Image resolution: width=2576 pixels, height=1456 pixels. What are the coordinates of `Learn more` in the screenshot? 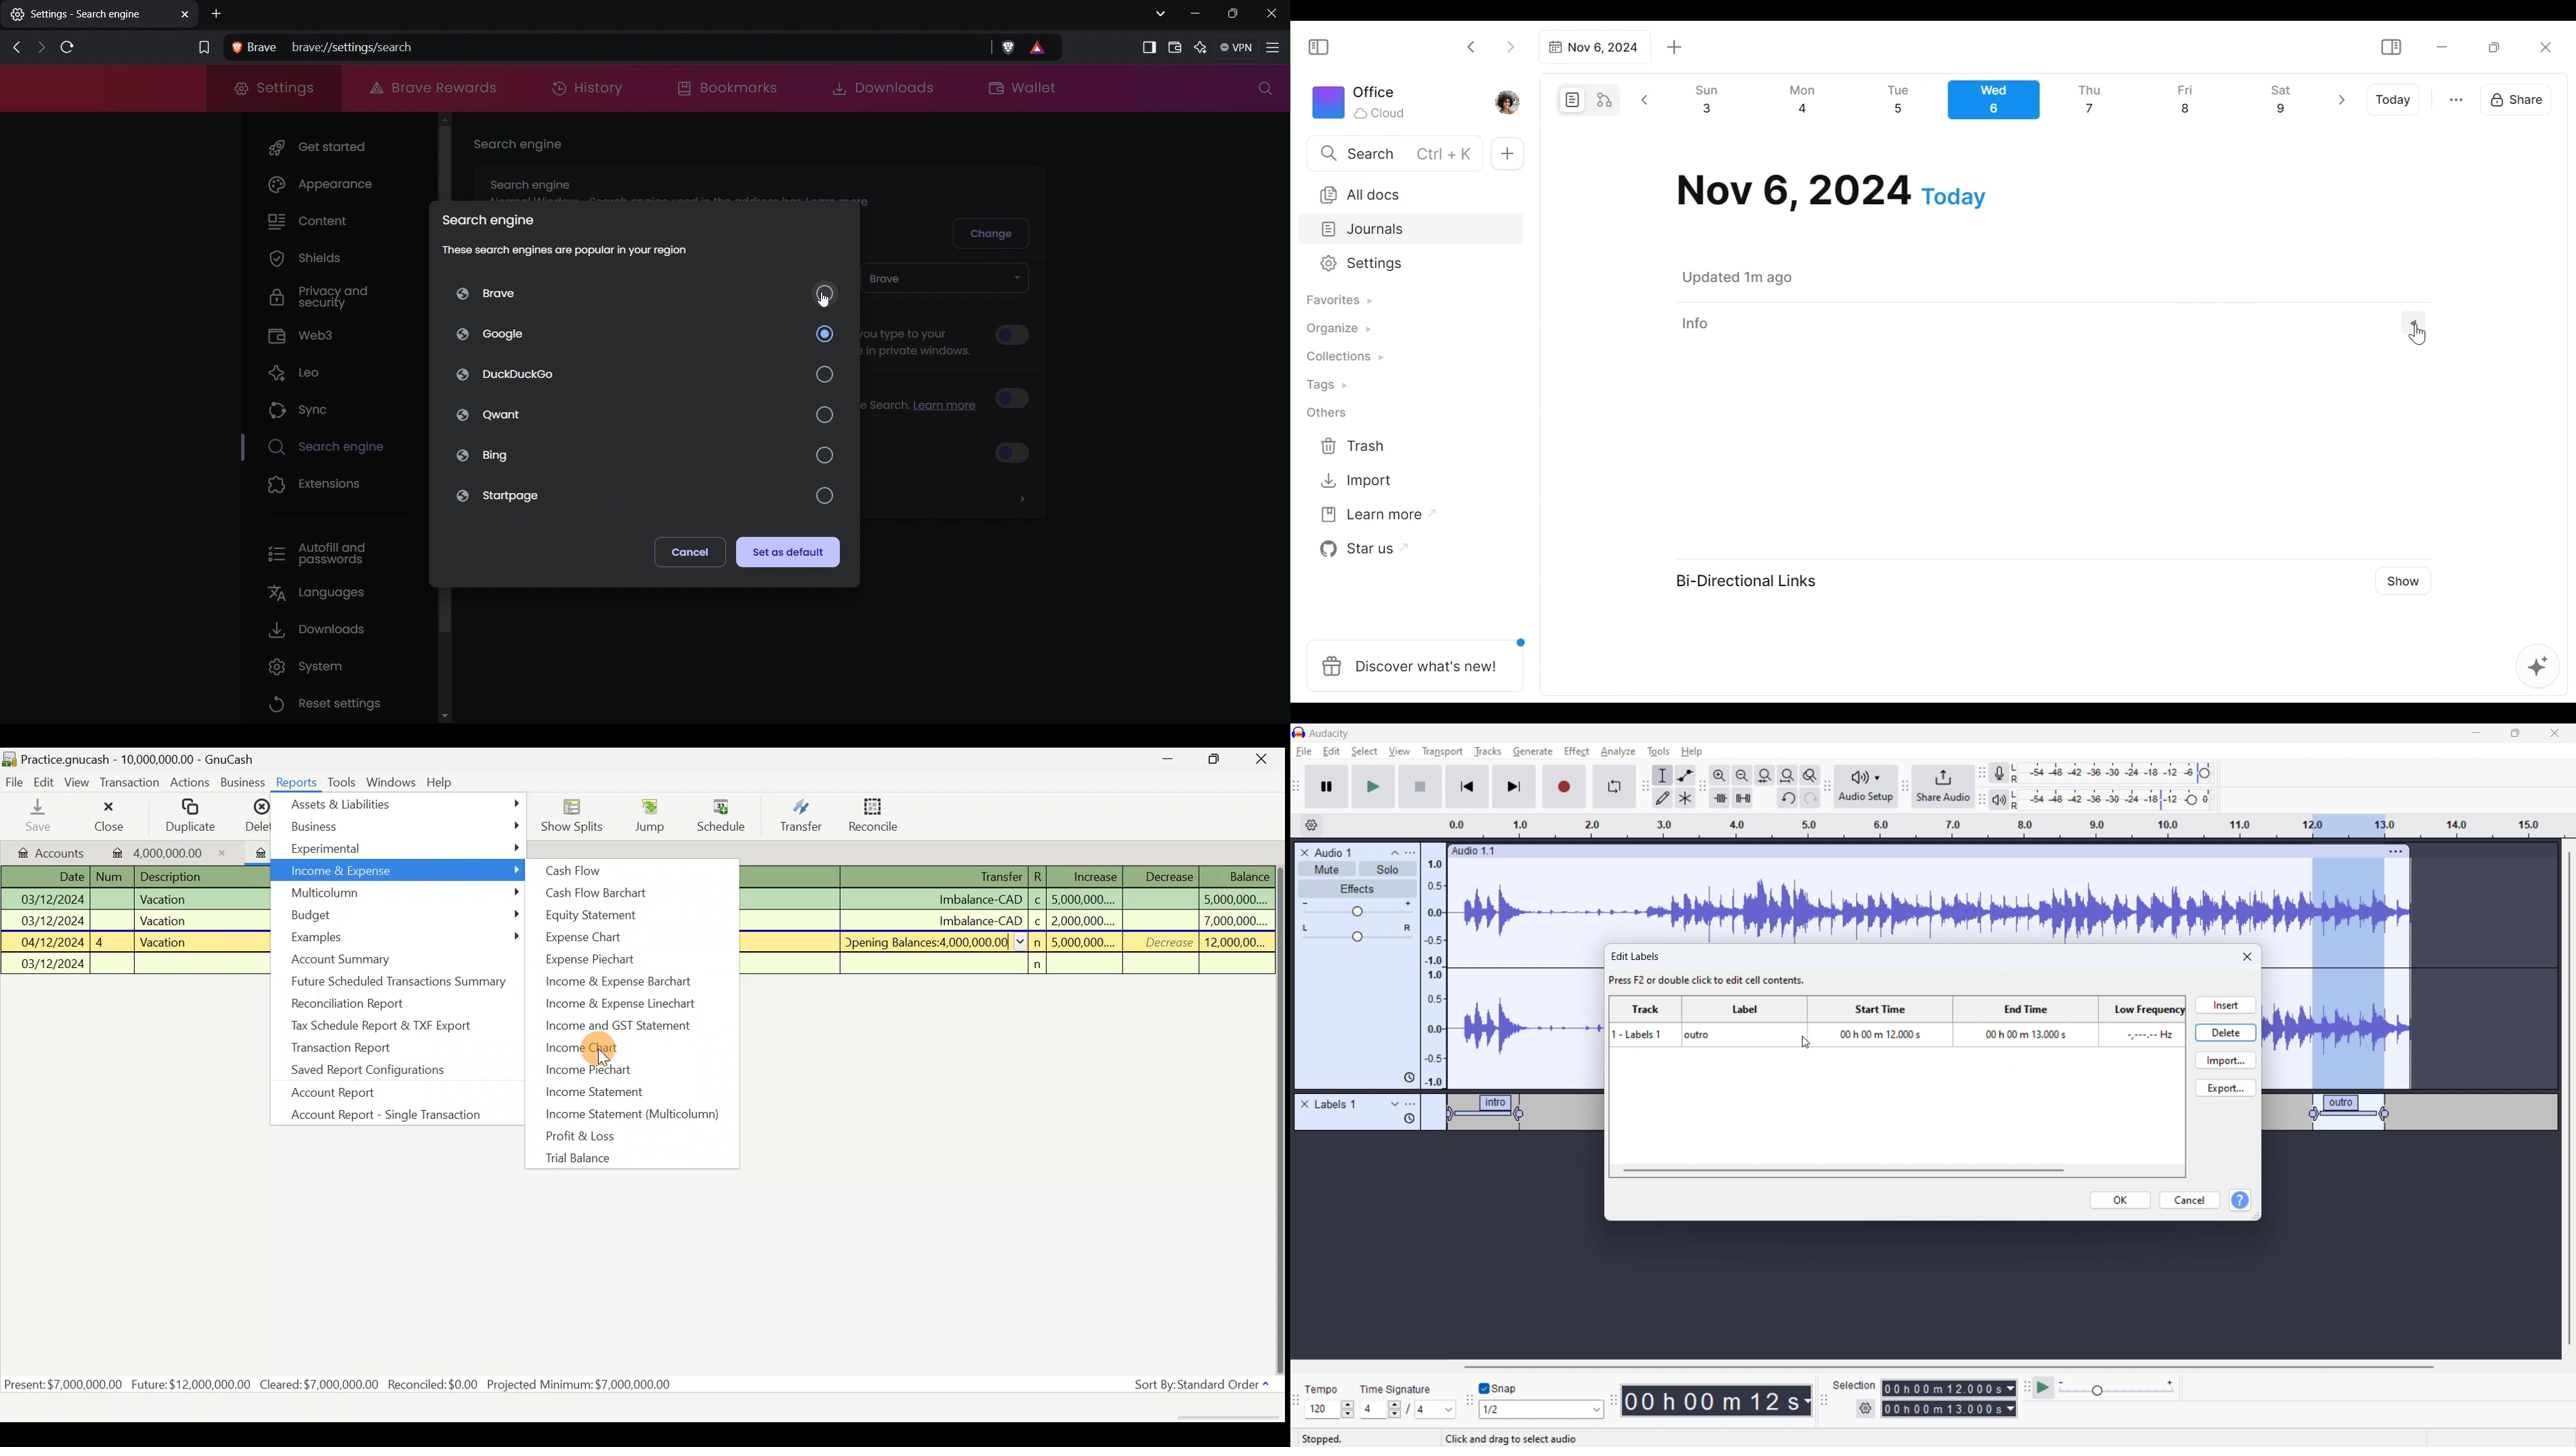 It's located at (1371, 517).